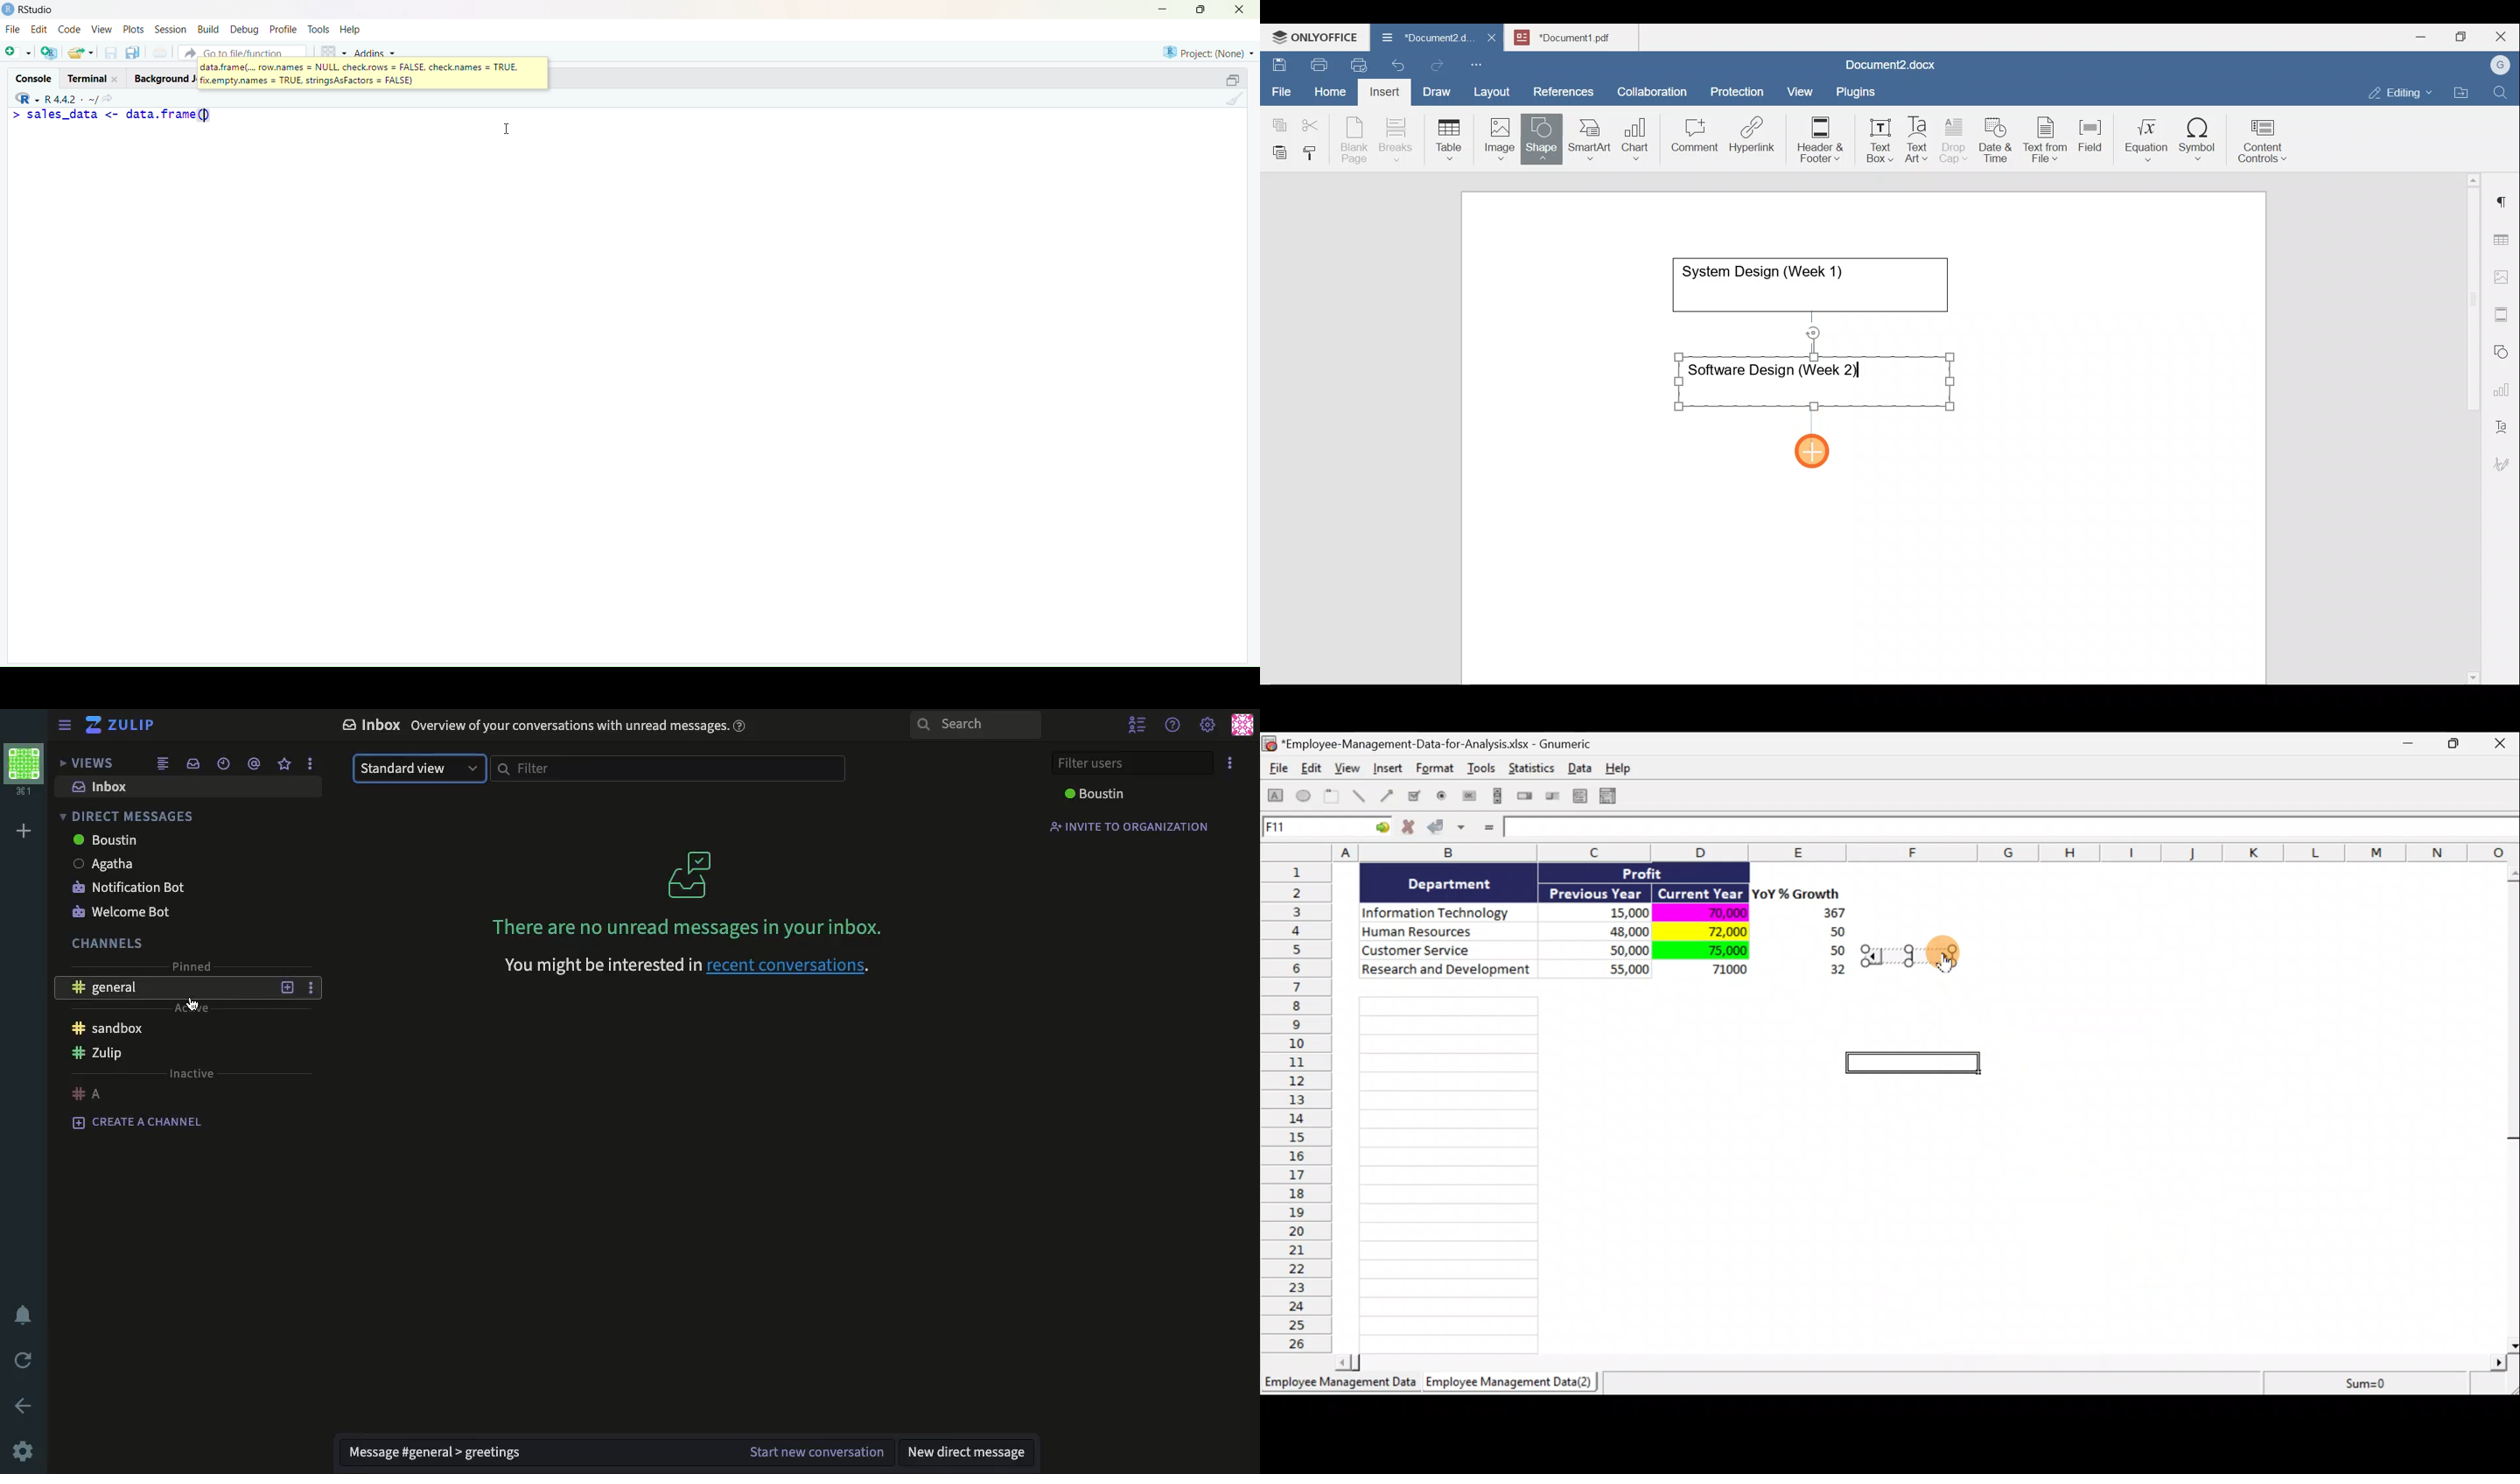  What do you see at coordinates (133, 28) in the screenshot?
I see `Plots` at bounding box center [133, 28].